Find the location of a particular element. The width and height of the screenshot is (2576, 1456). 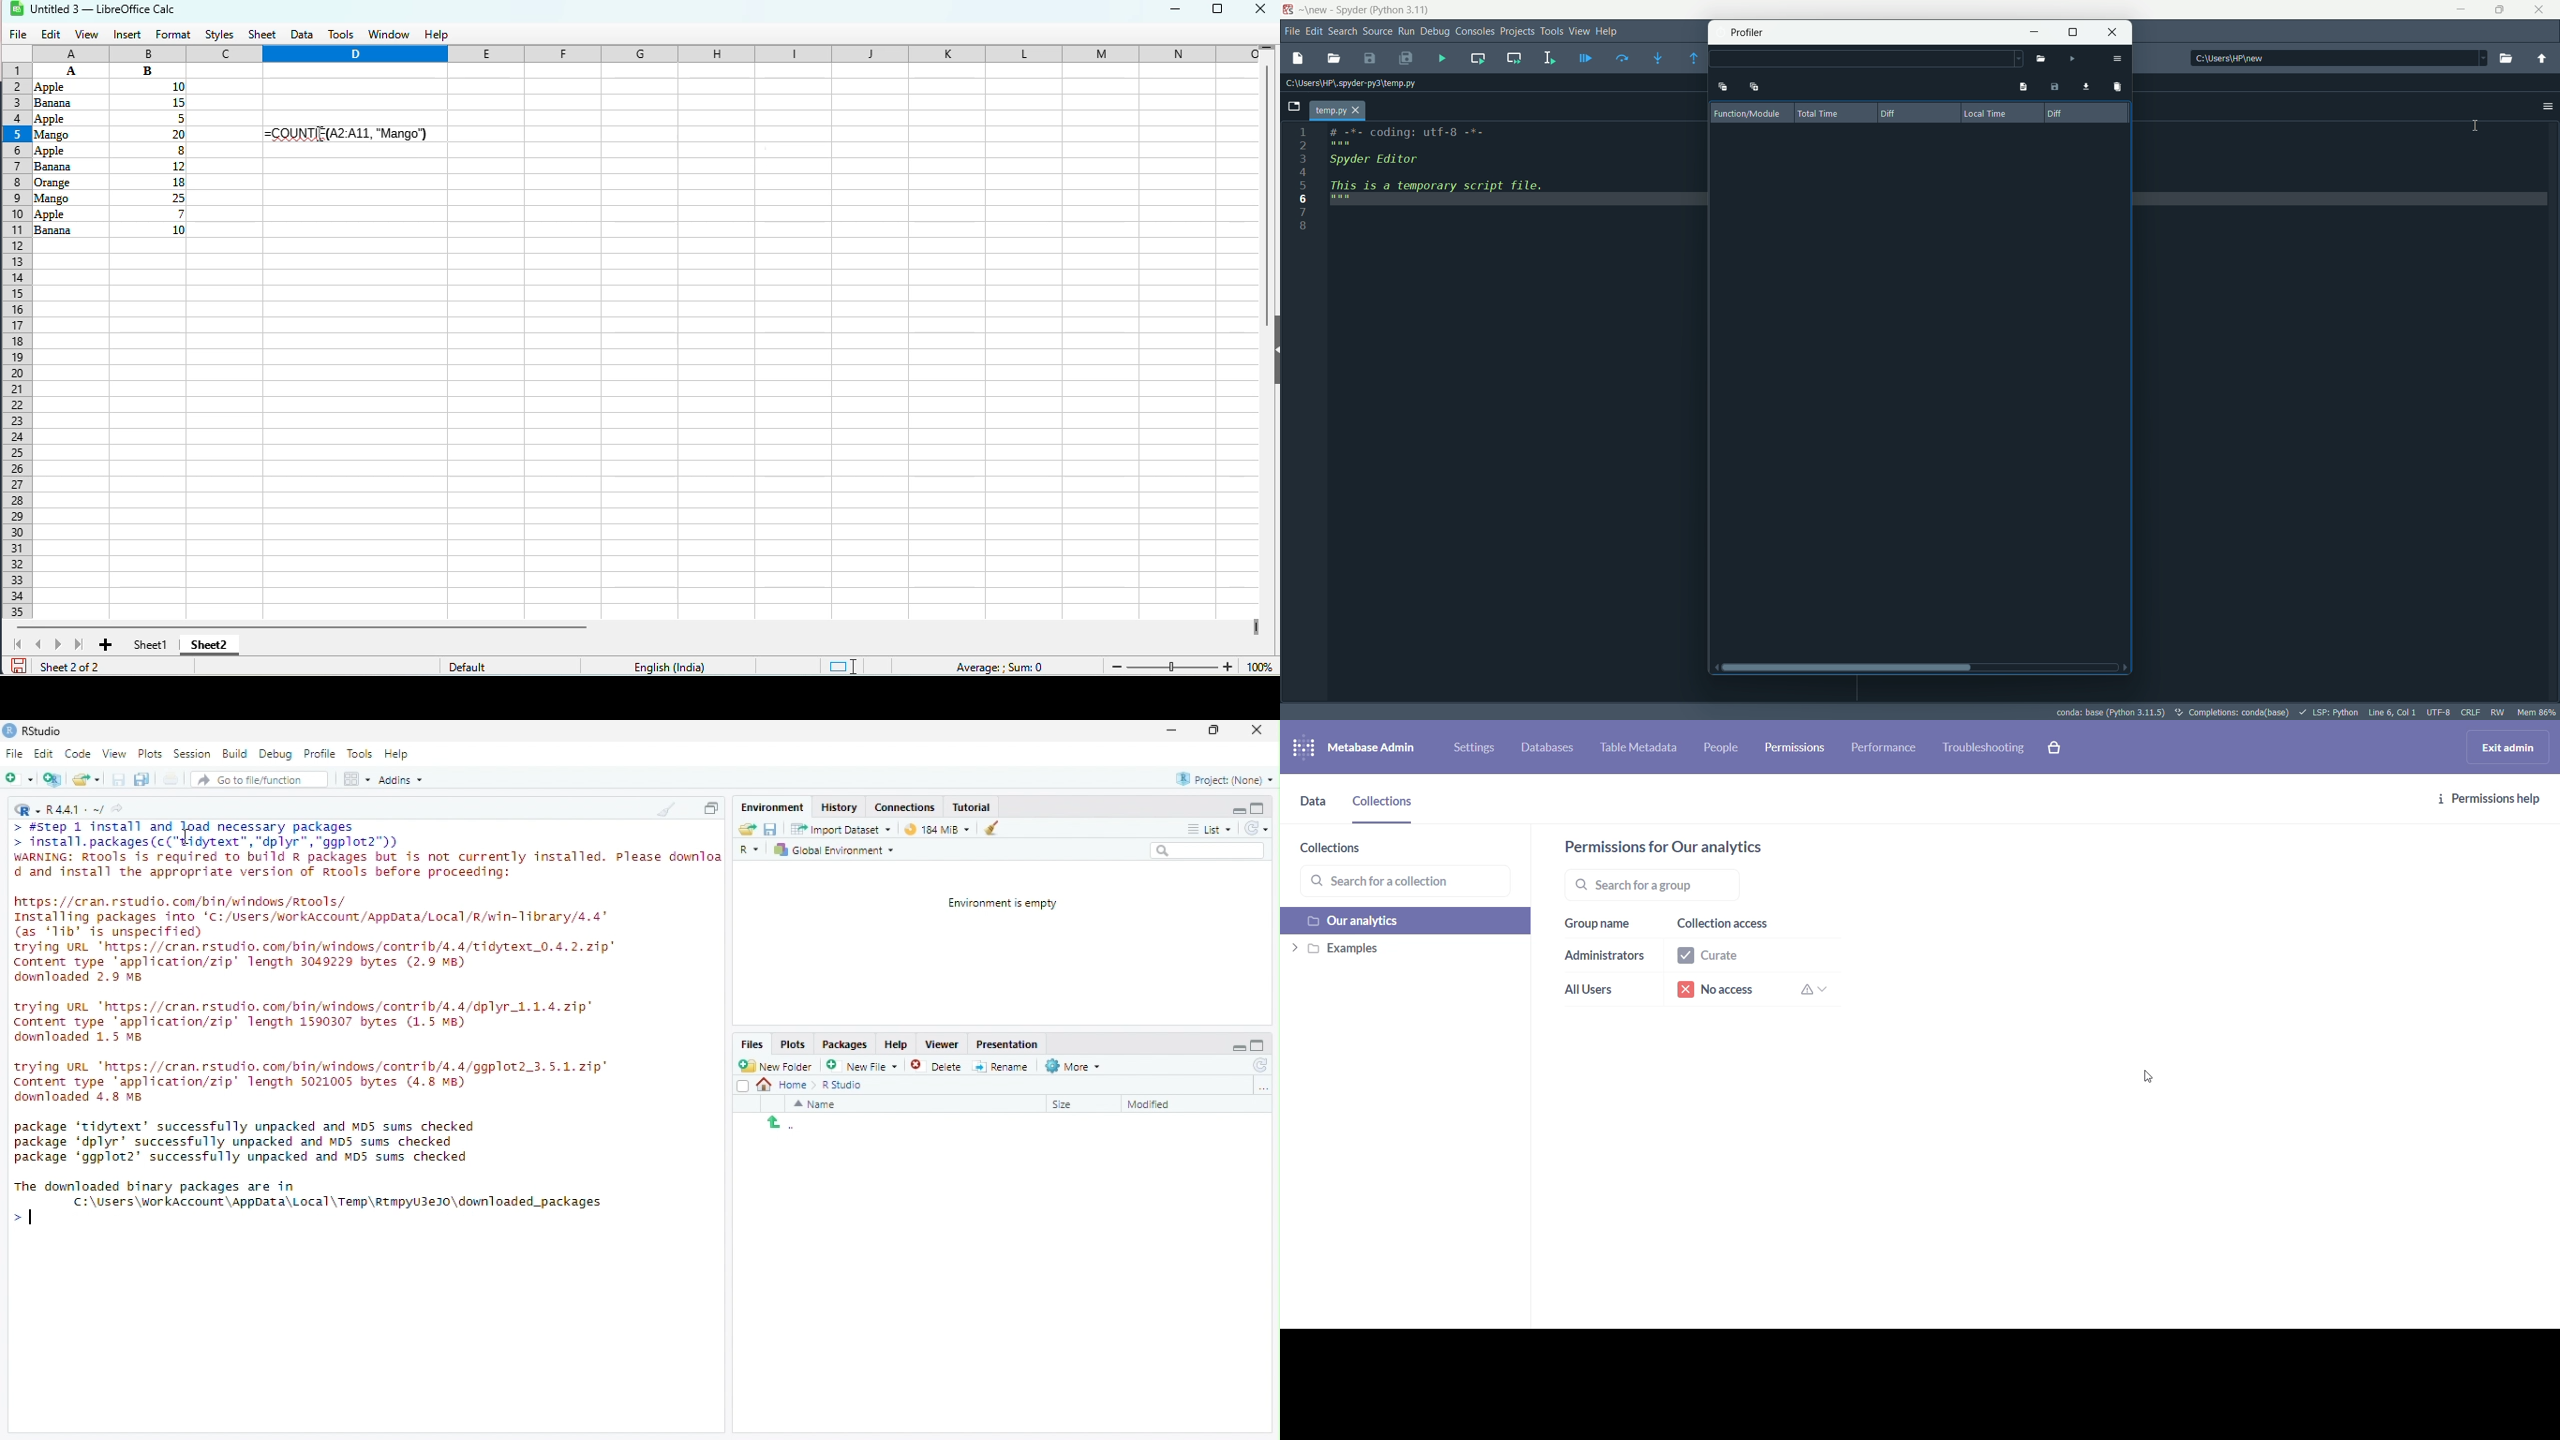

2 tia]. packages CoC" Tl dytent sqnlye nodes
> install. packages (c("didytext", "dplyr", “ggplot2")) is located at coordinates (209, 835).